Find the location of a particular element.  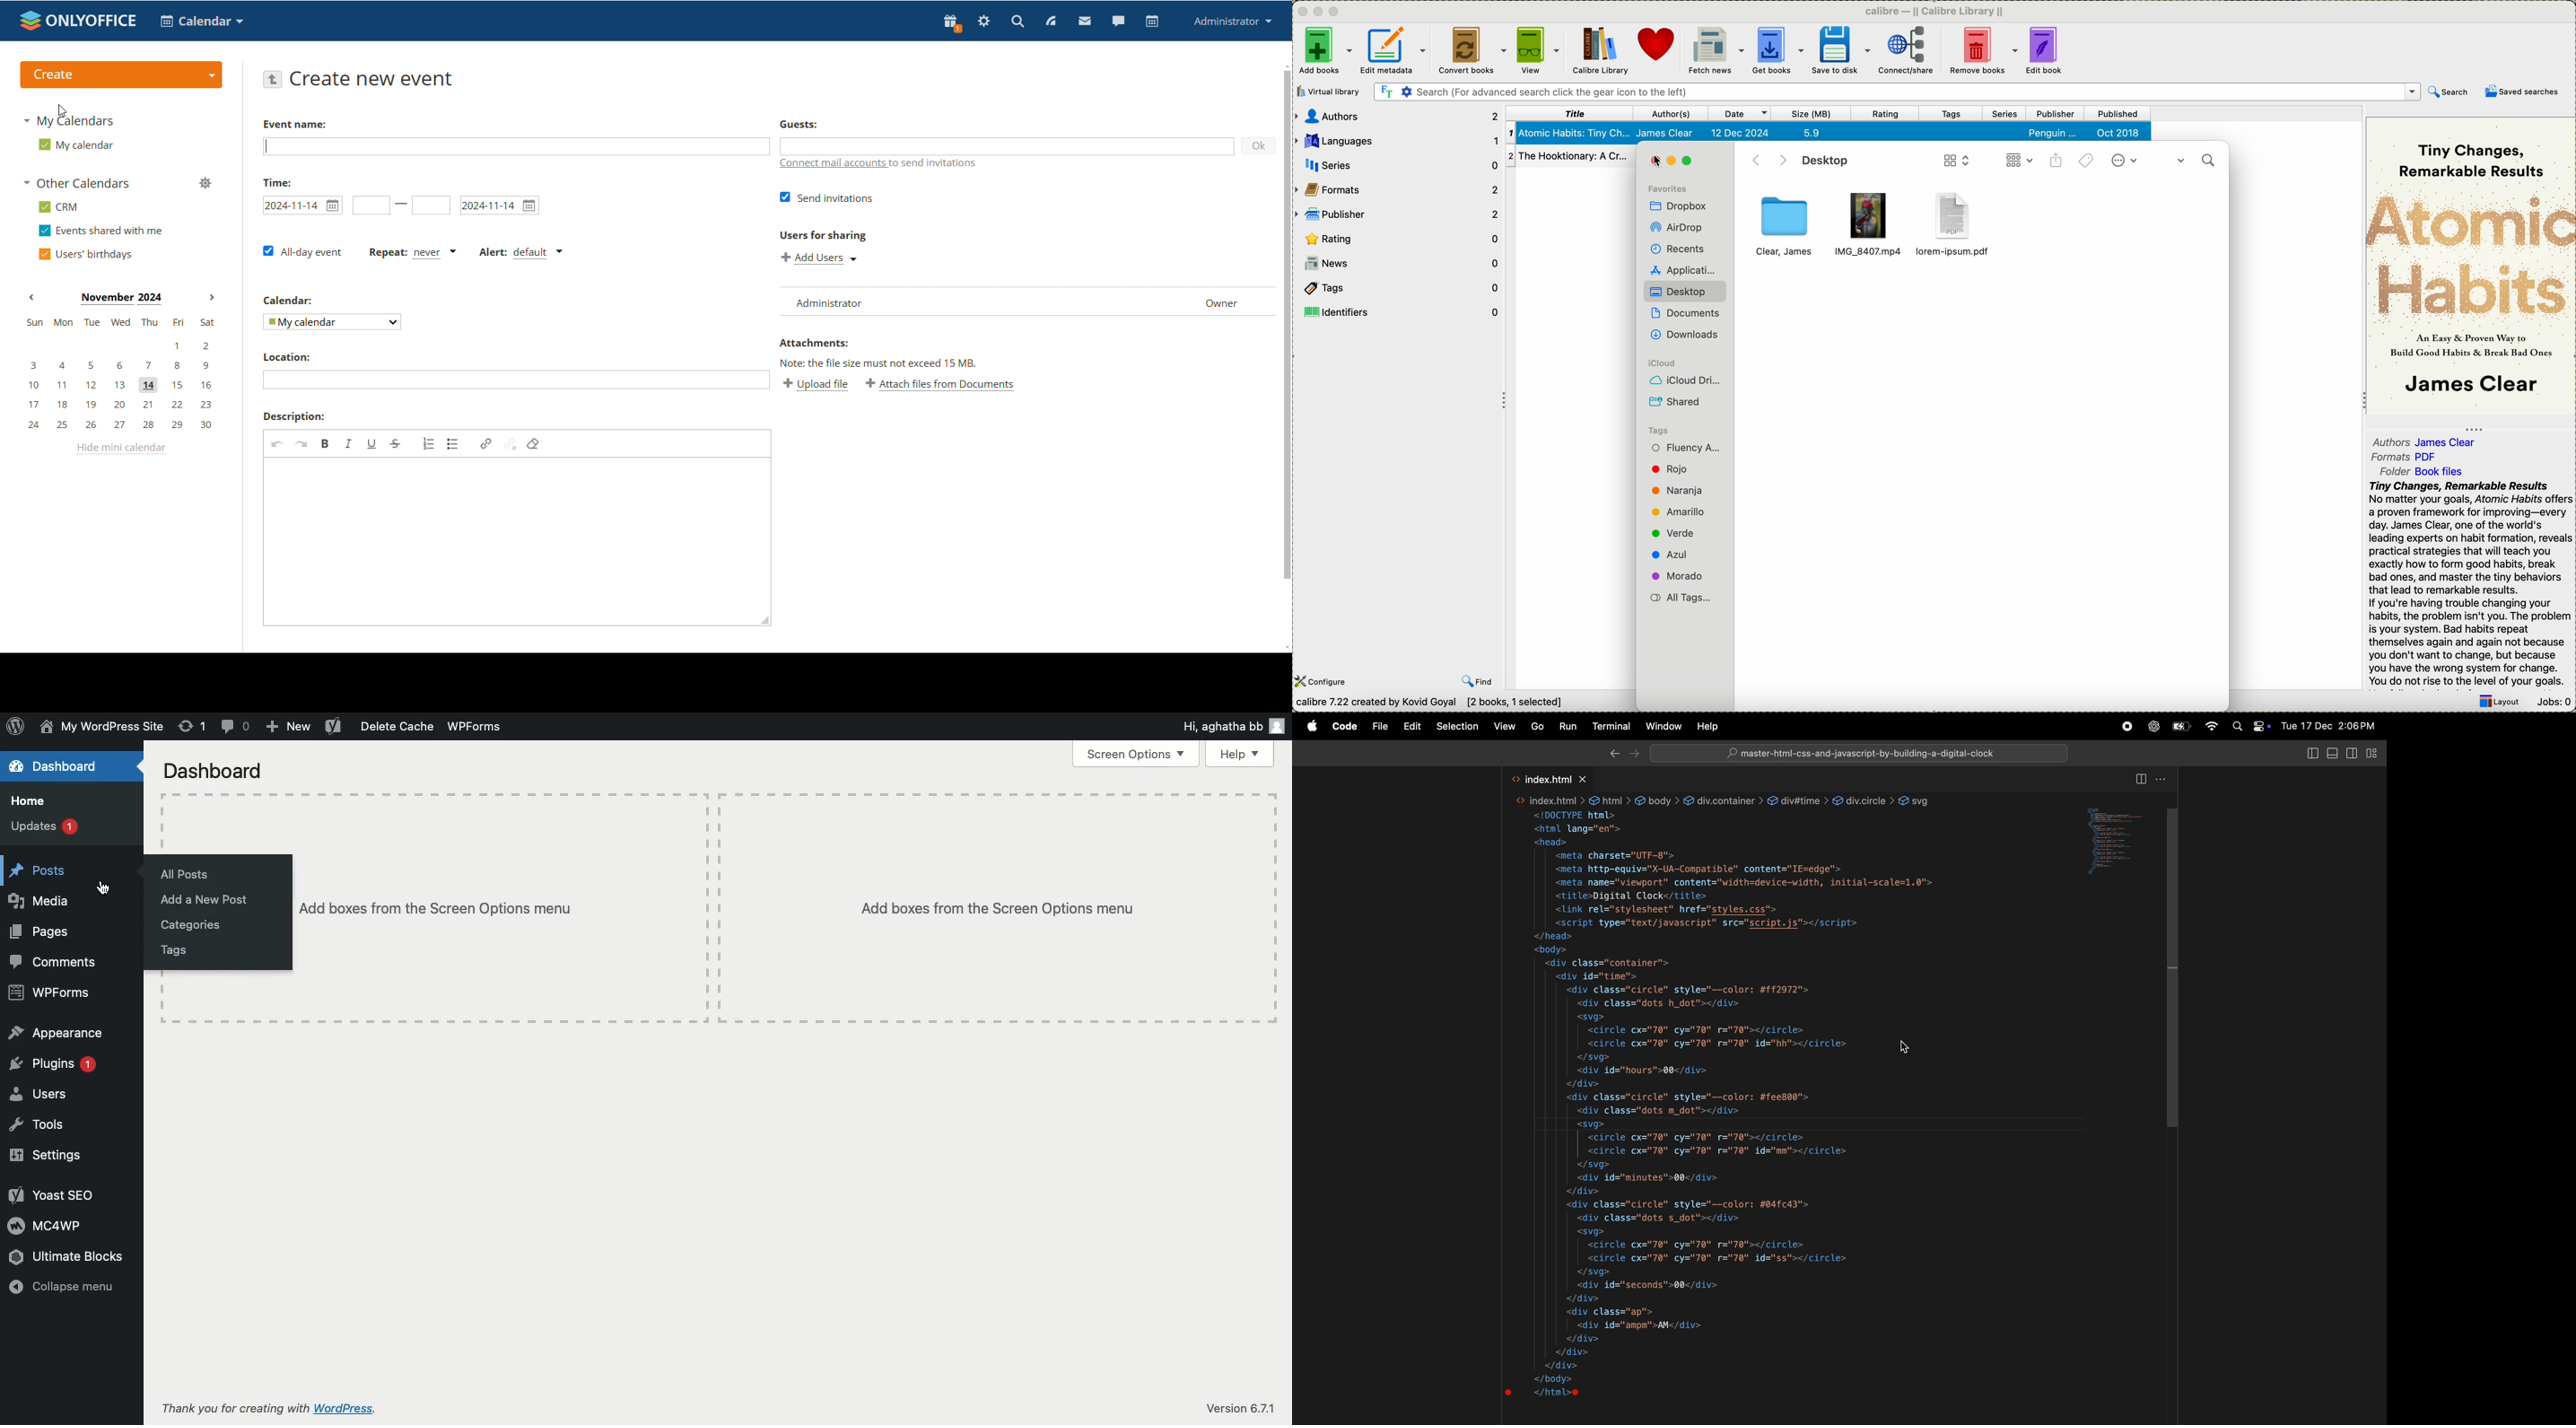

set end time is located at coordinates (431, 205).